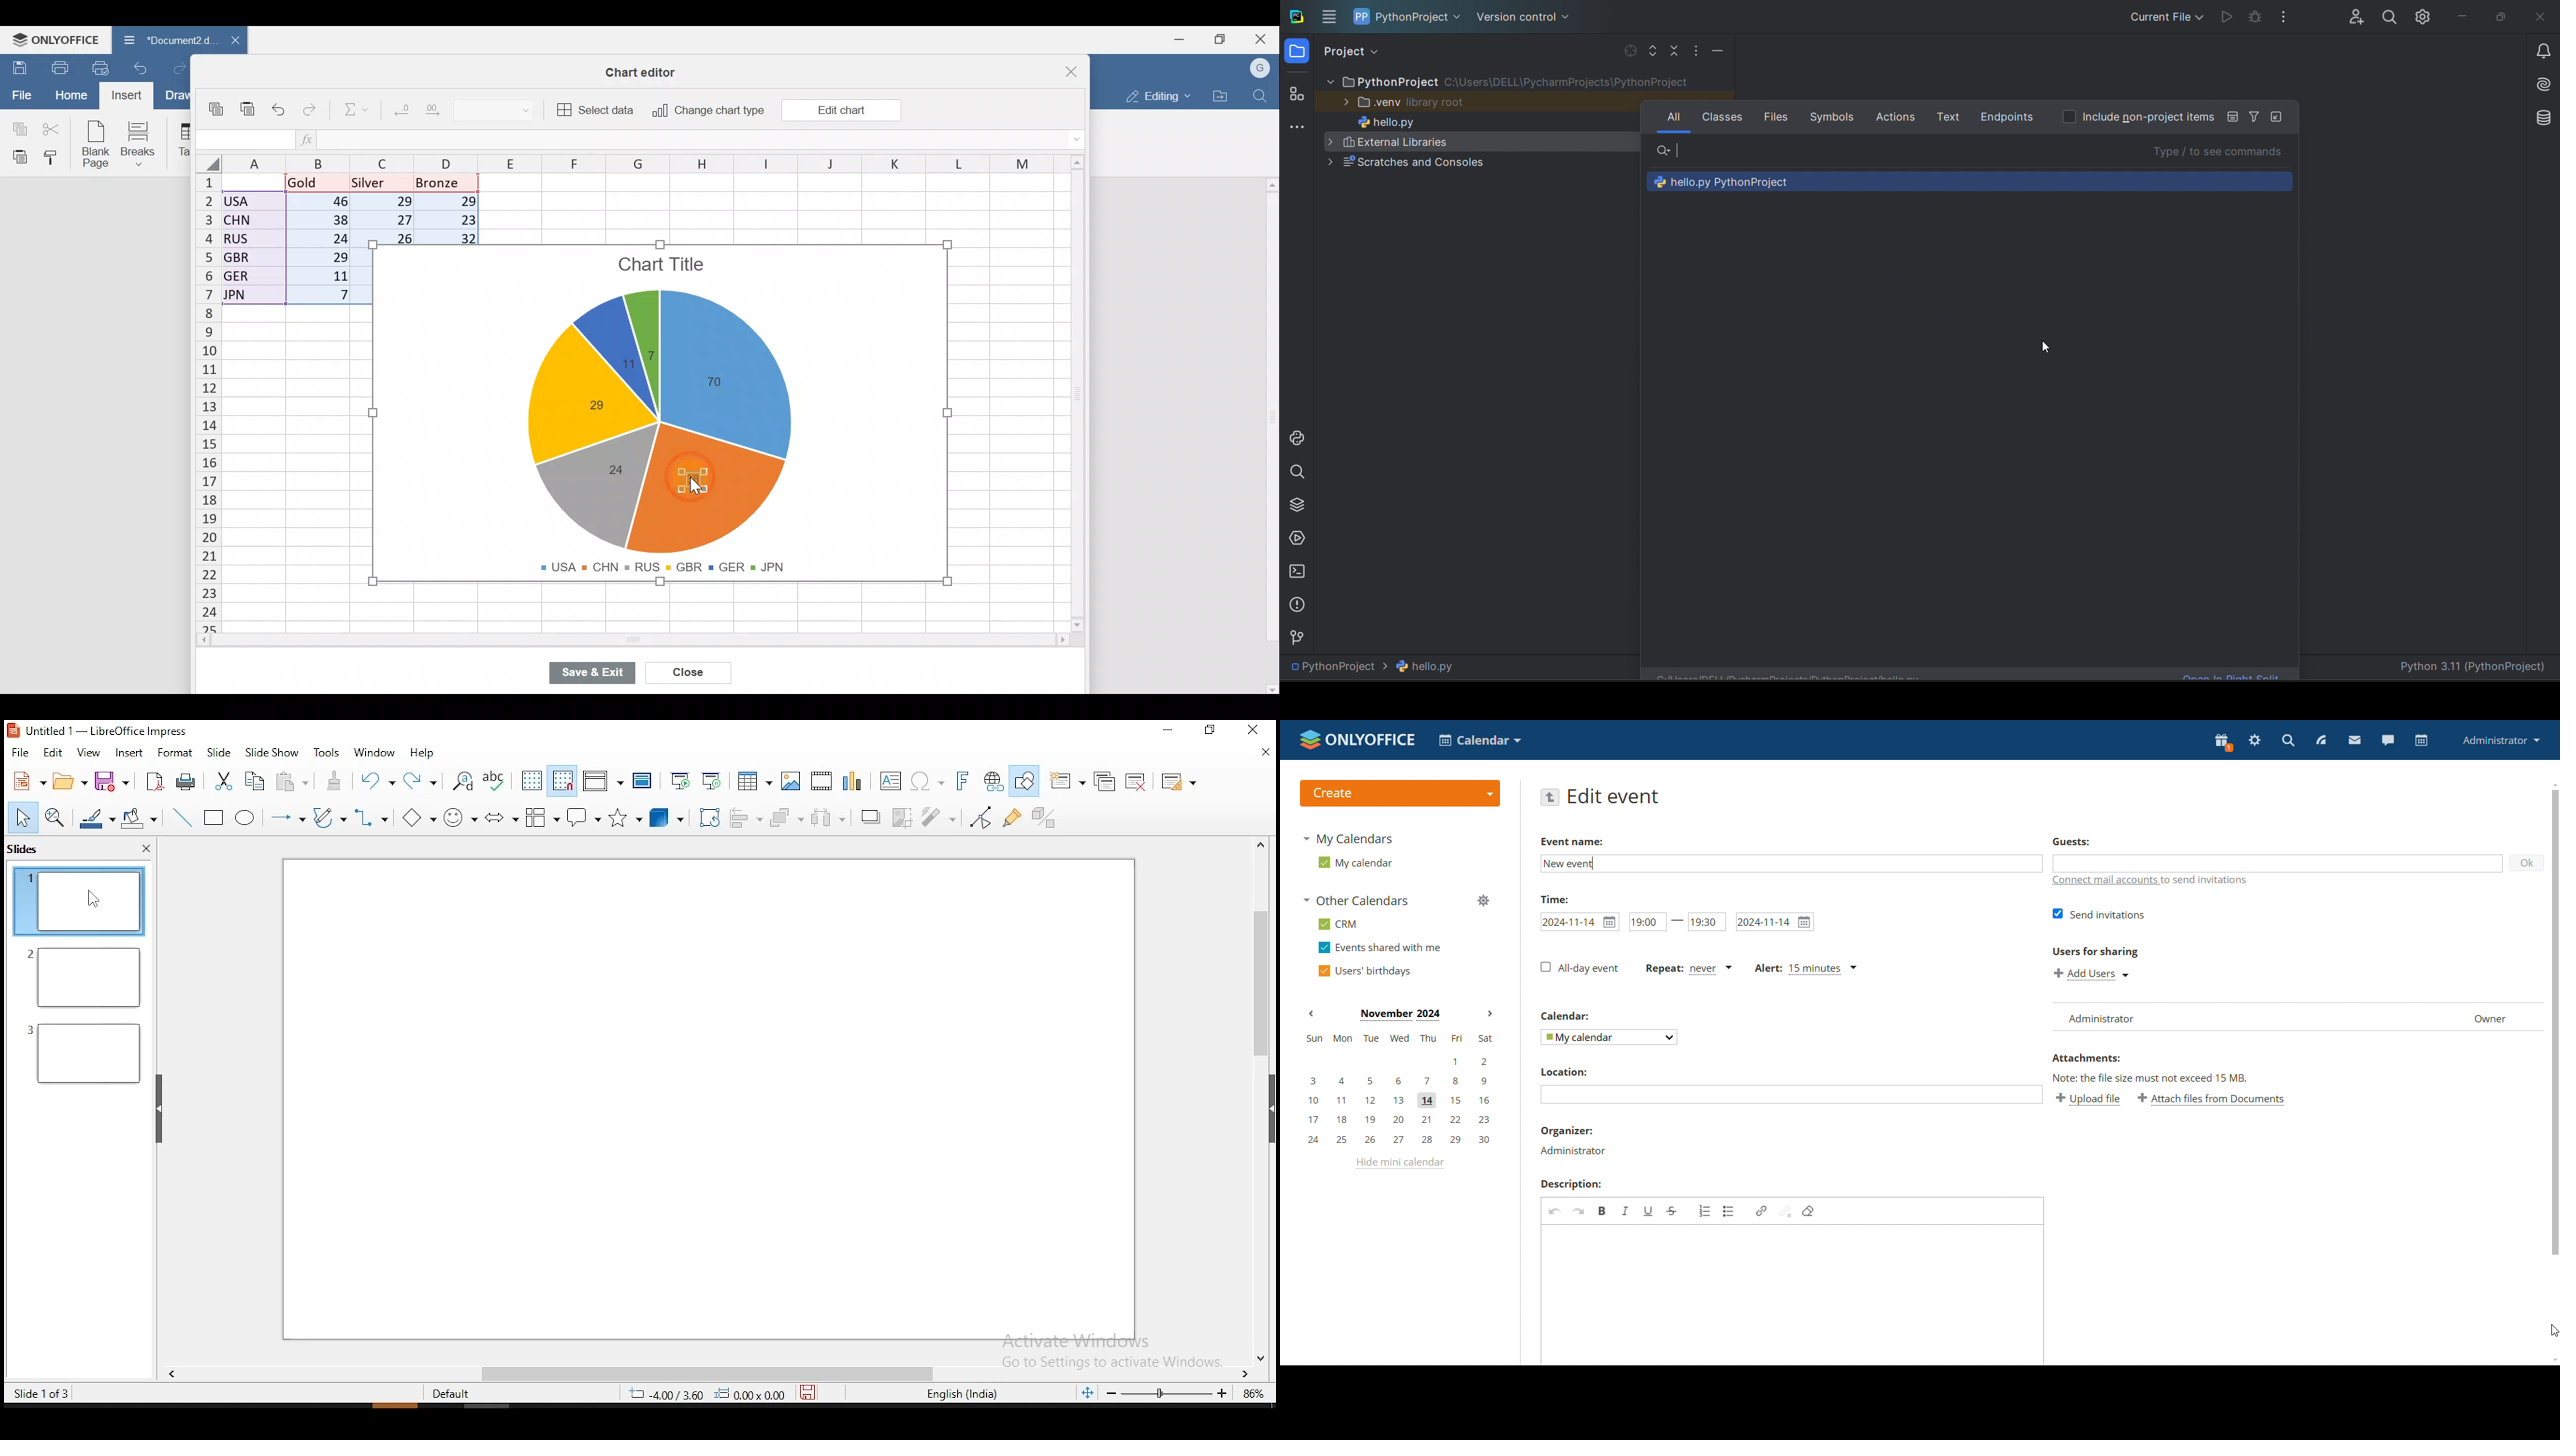 This screenshot has width=2576, height=1456. Describe the element at coordinates (57, 818) in the screenshot. I see `zoom and pan` at that location.